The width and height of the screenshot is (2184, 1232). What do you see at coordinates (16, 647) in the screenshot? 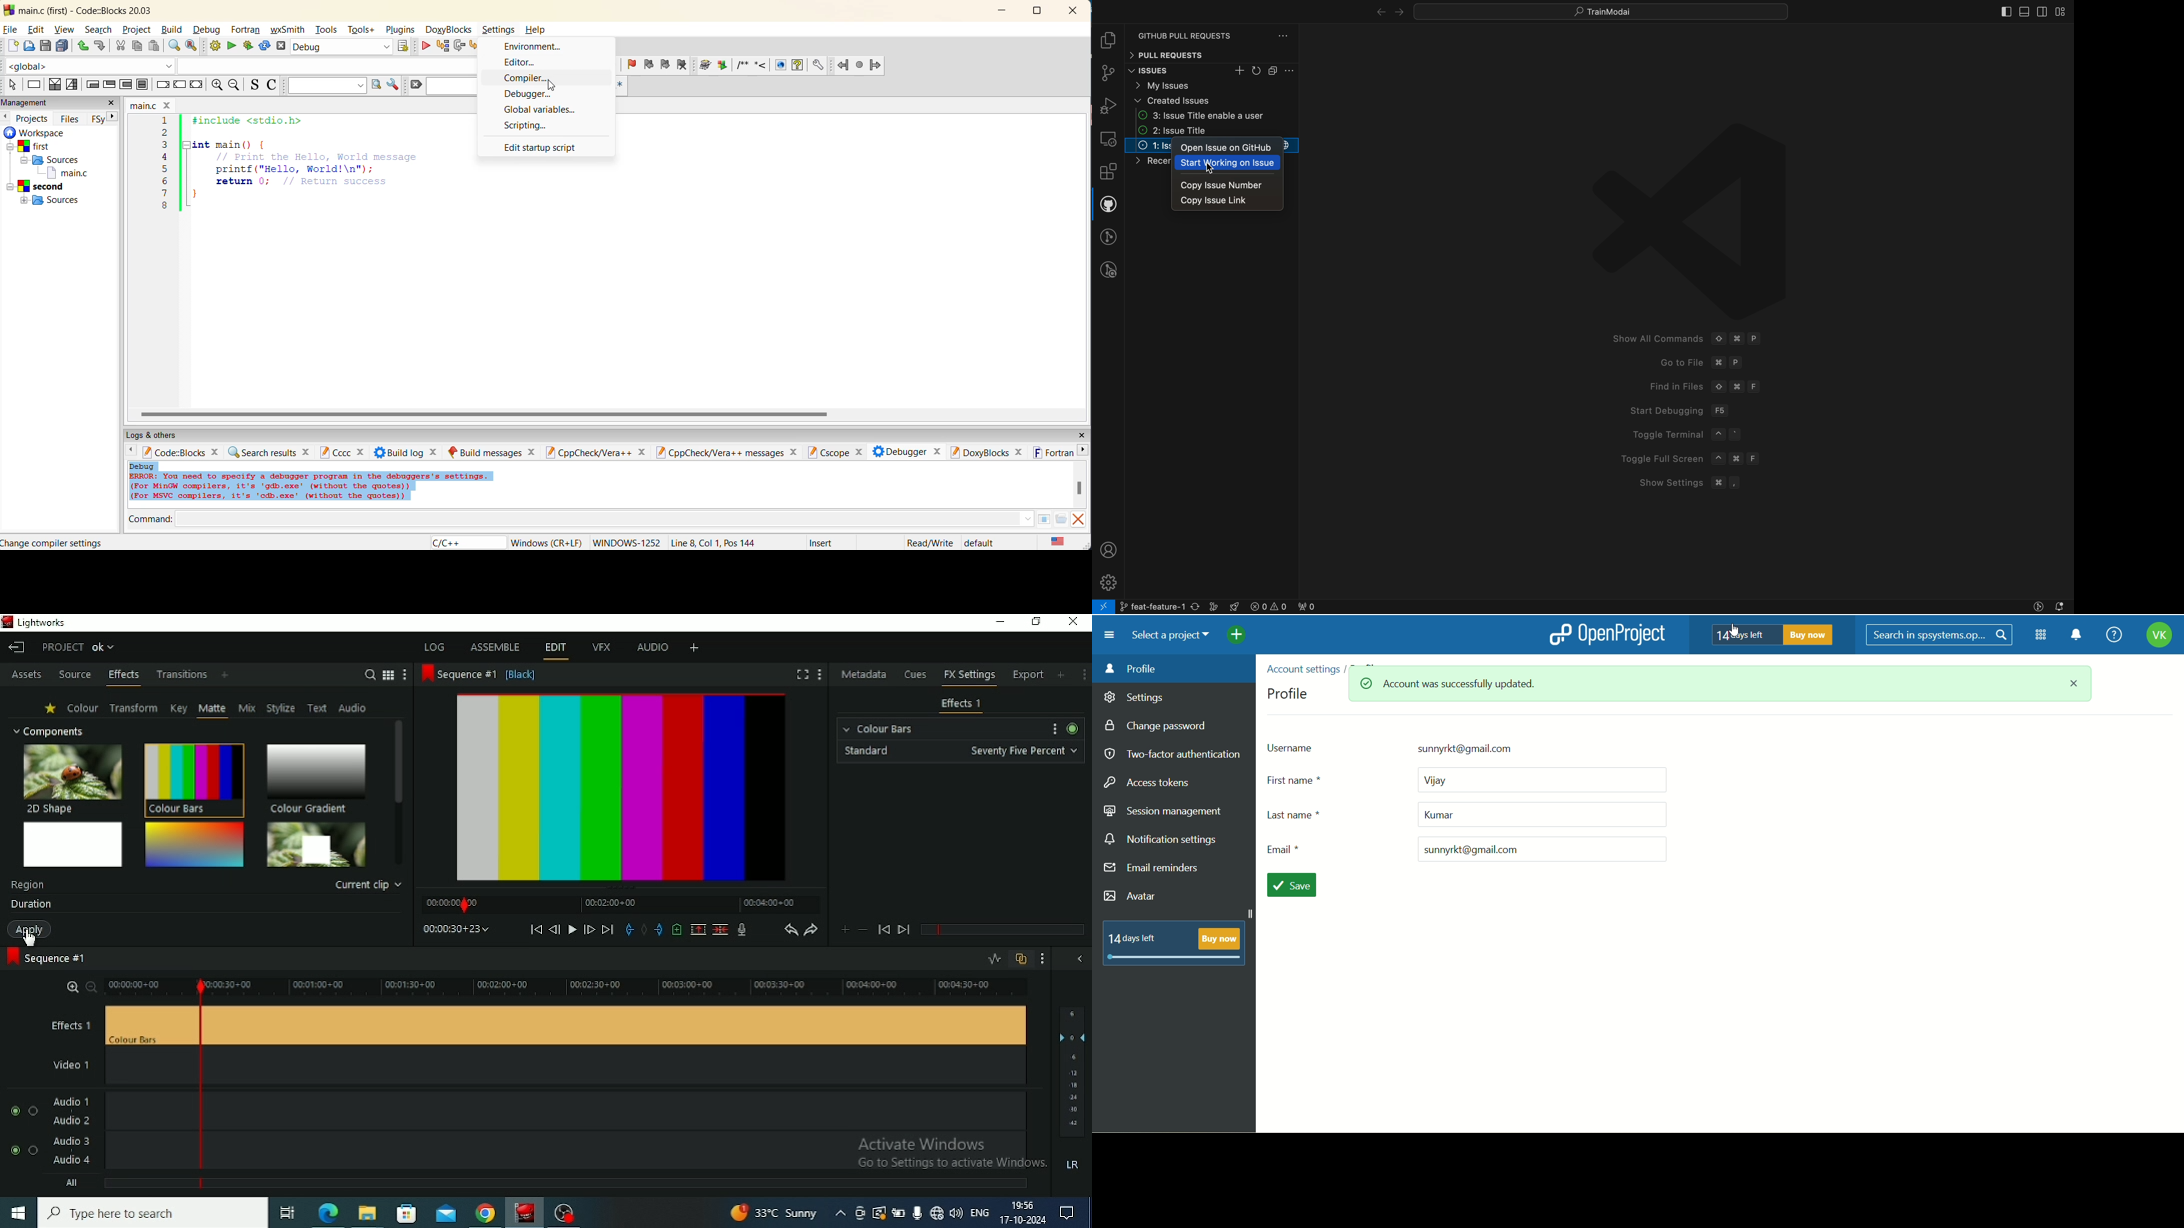
I see `Exit` at bounding box center [16, 647].